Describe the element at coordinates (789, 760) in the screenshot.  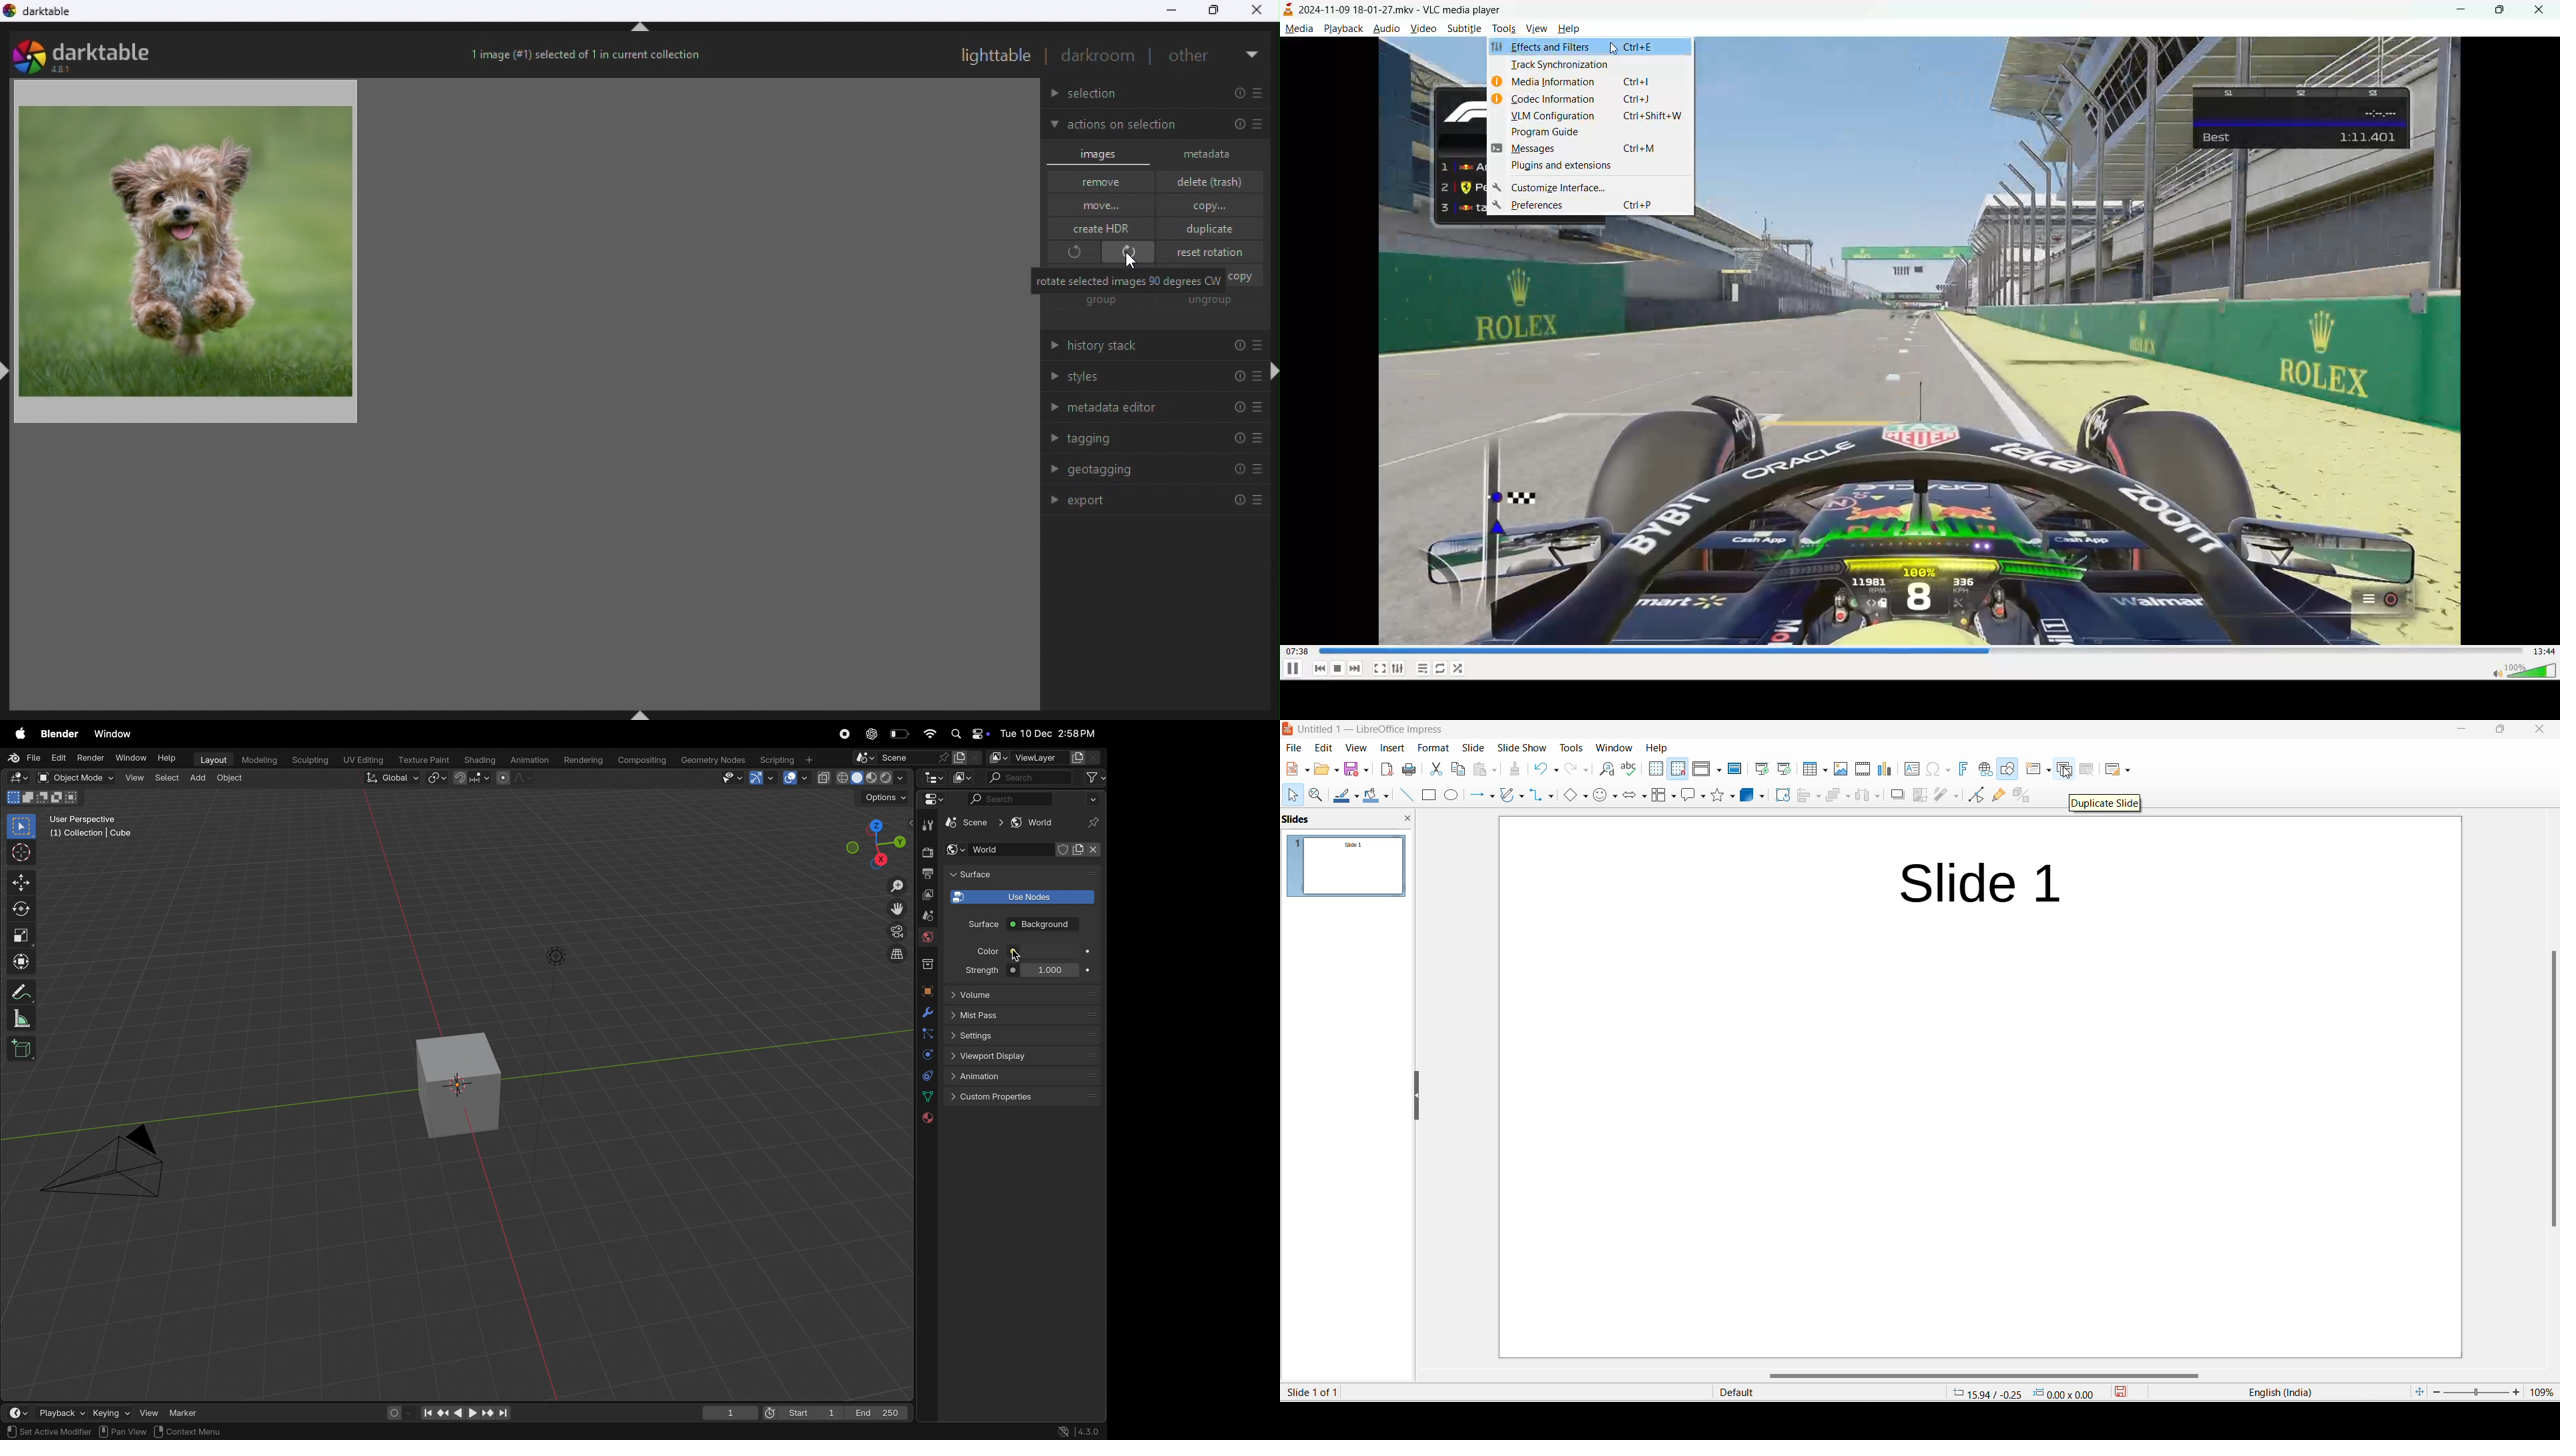
I see `Scripting` at that location.